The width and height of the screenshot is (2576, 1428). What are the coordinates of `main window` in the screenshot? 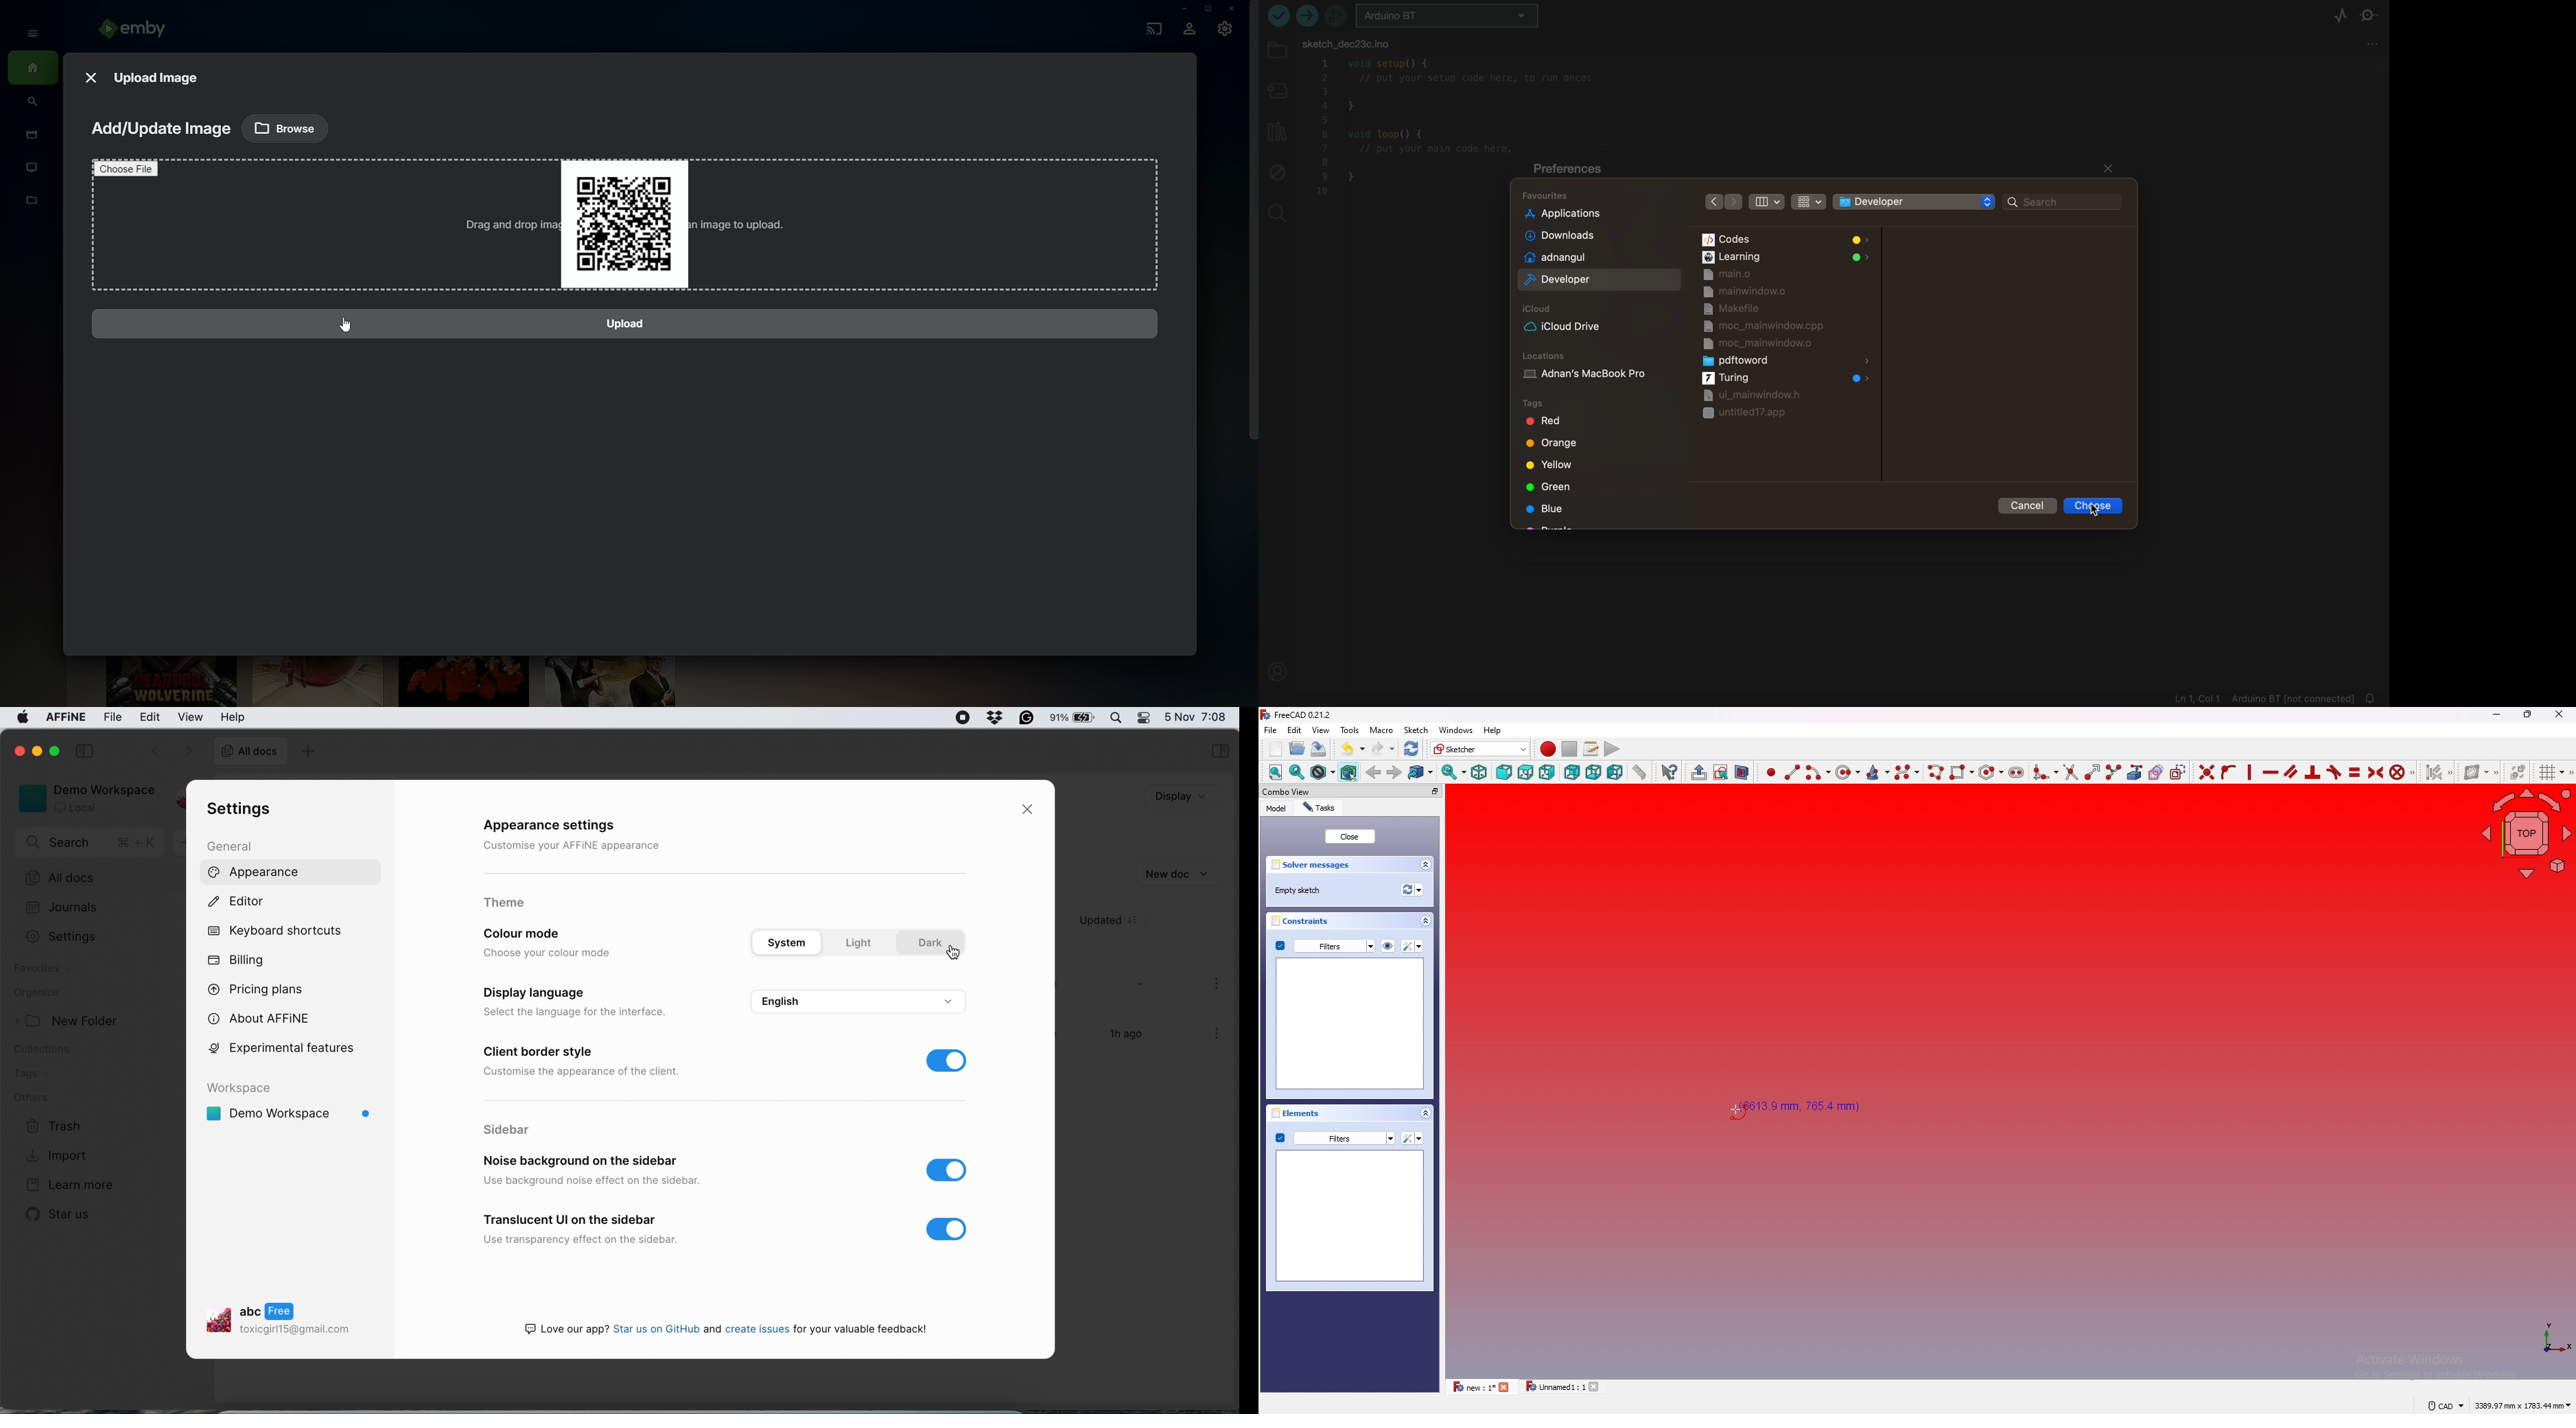 It's located at (1756, 395).